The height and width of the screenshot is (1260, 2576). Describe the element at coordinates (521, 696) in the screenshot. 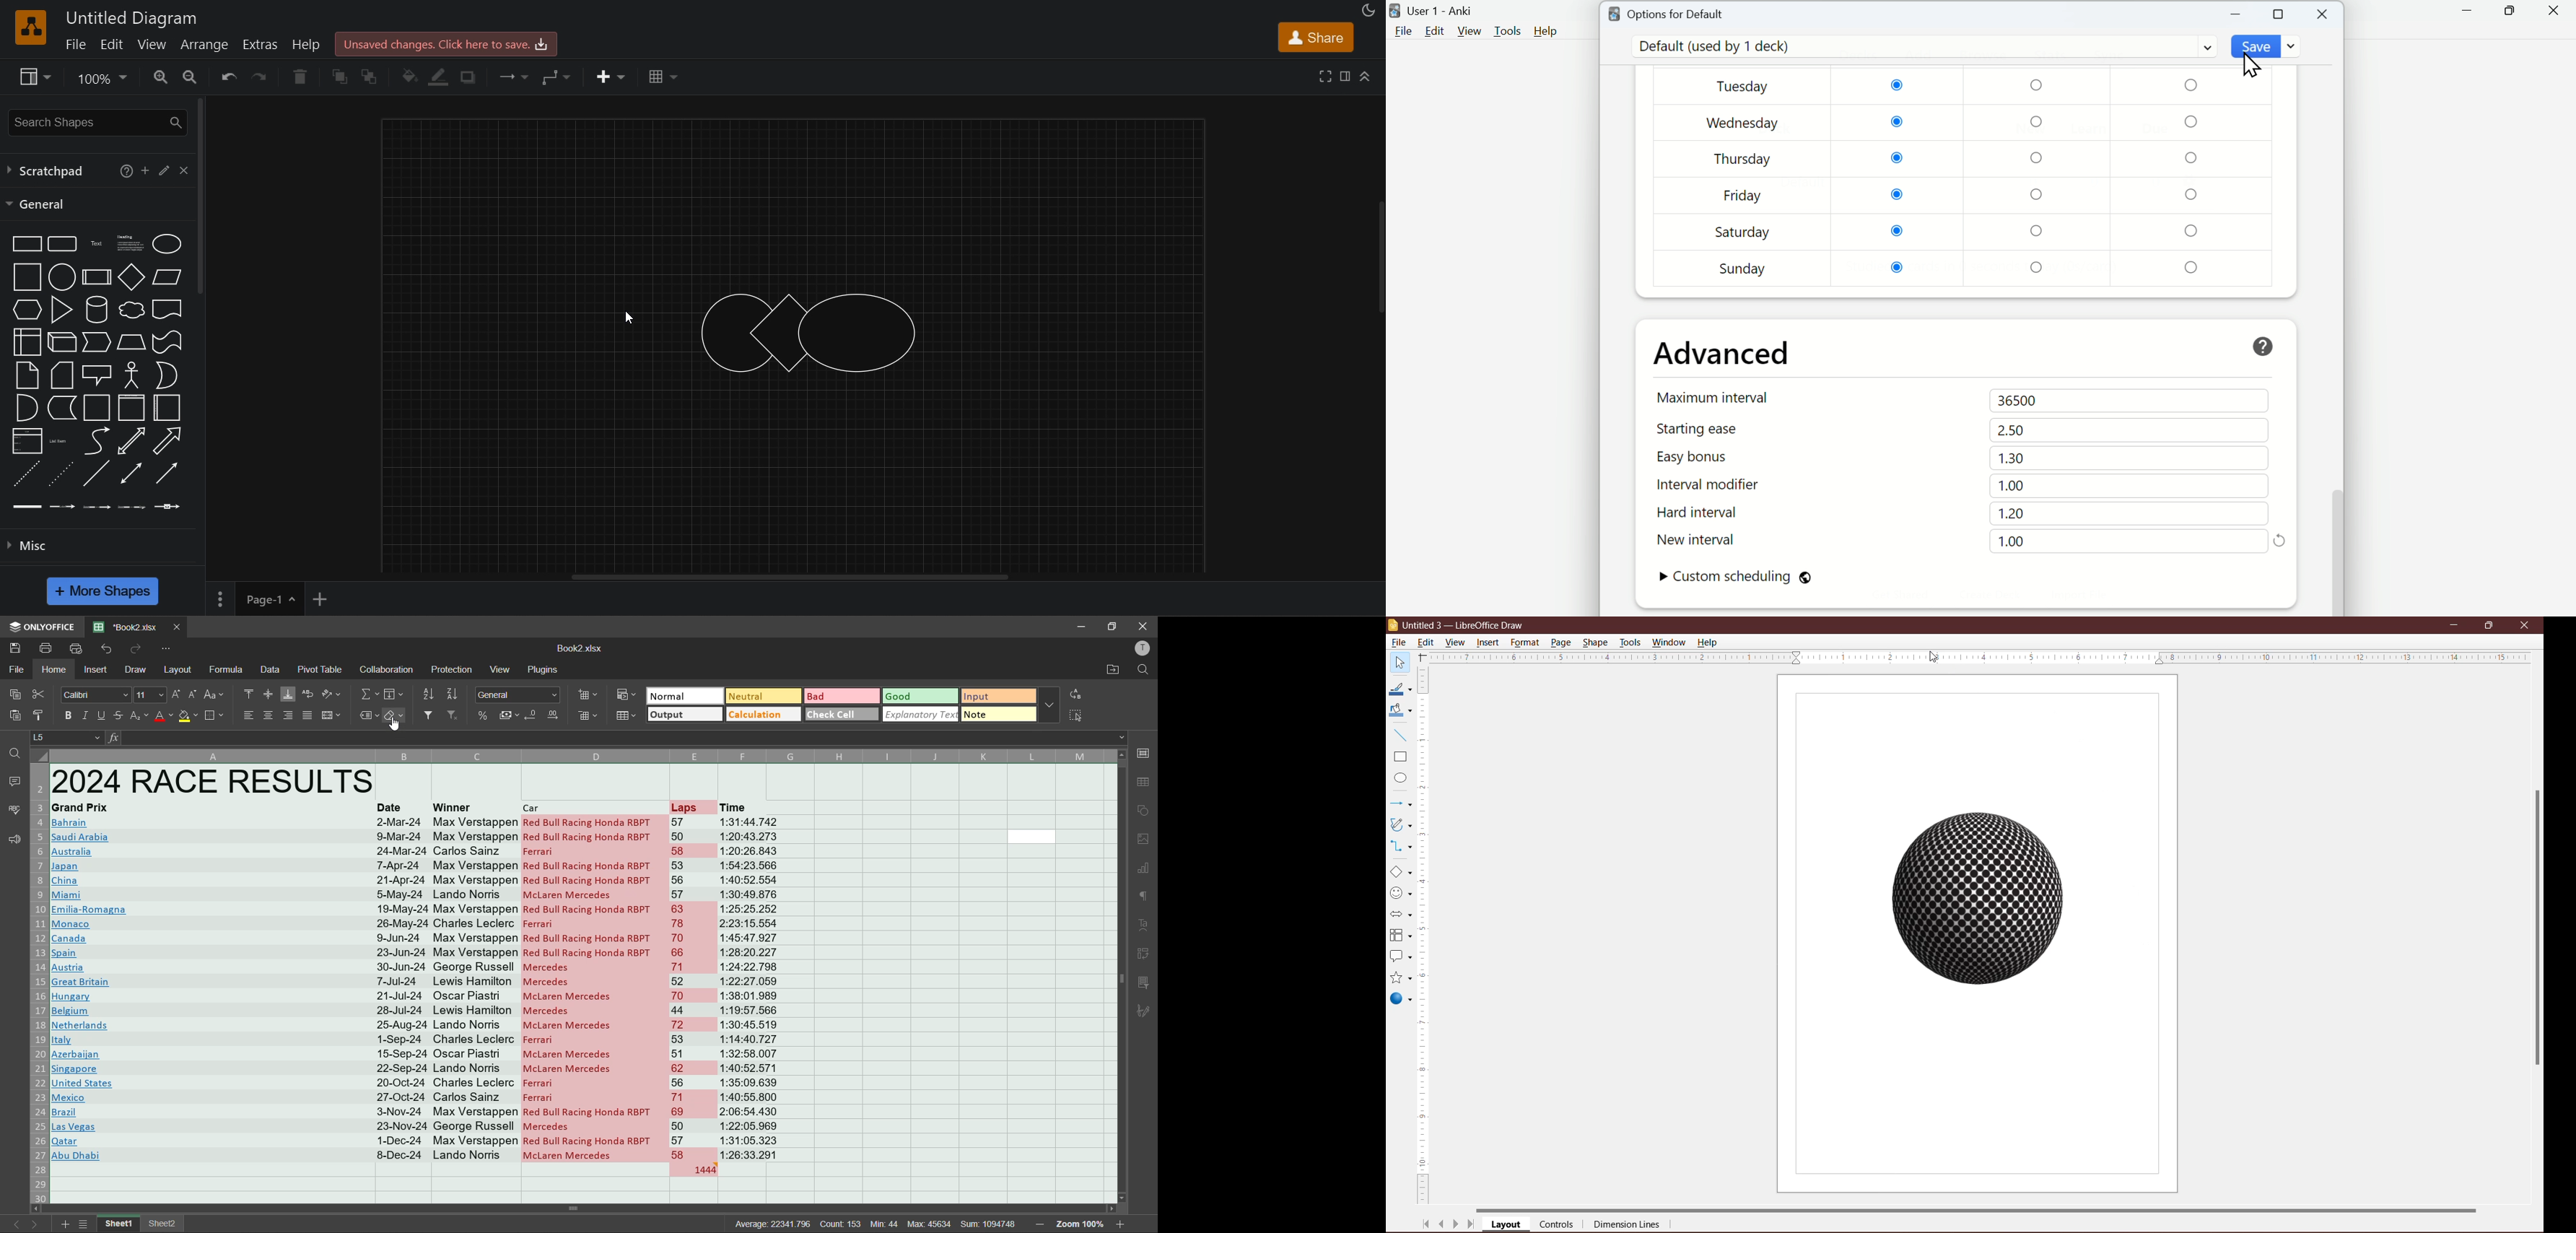

I see `number font` at that location.